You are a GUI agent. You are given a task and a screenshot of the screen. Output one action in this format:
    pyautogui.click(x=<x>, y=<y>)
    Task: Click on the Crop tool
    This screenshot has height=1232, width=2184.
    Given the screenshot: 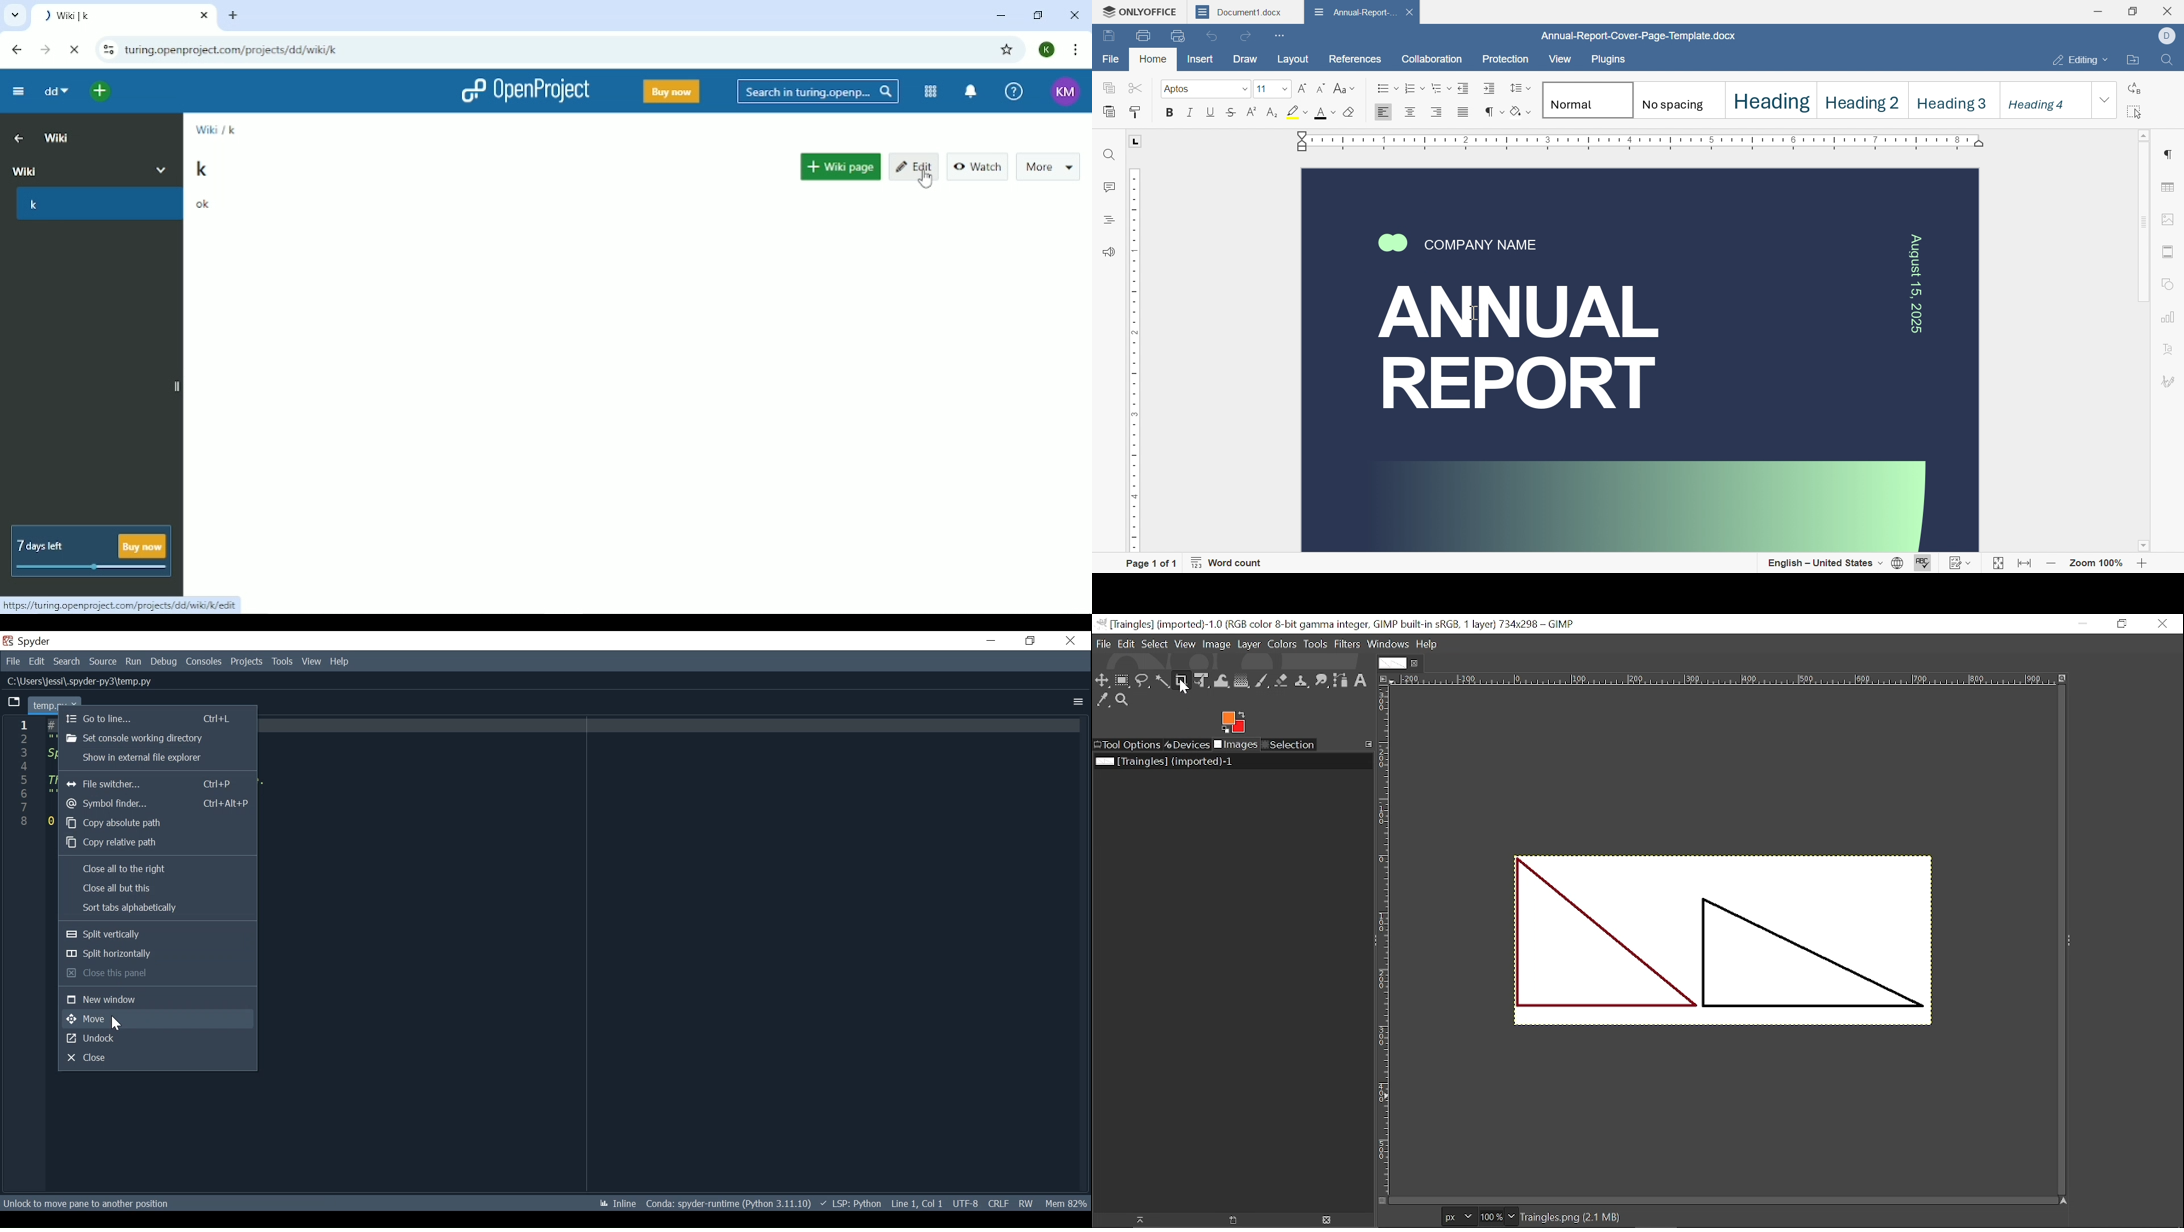 What is the action you would take?
    pyautogui.click(x=1182, y=681)
    